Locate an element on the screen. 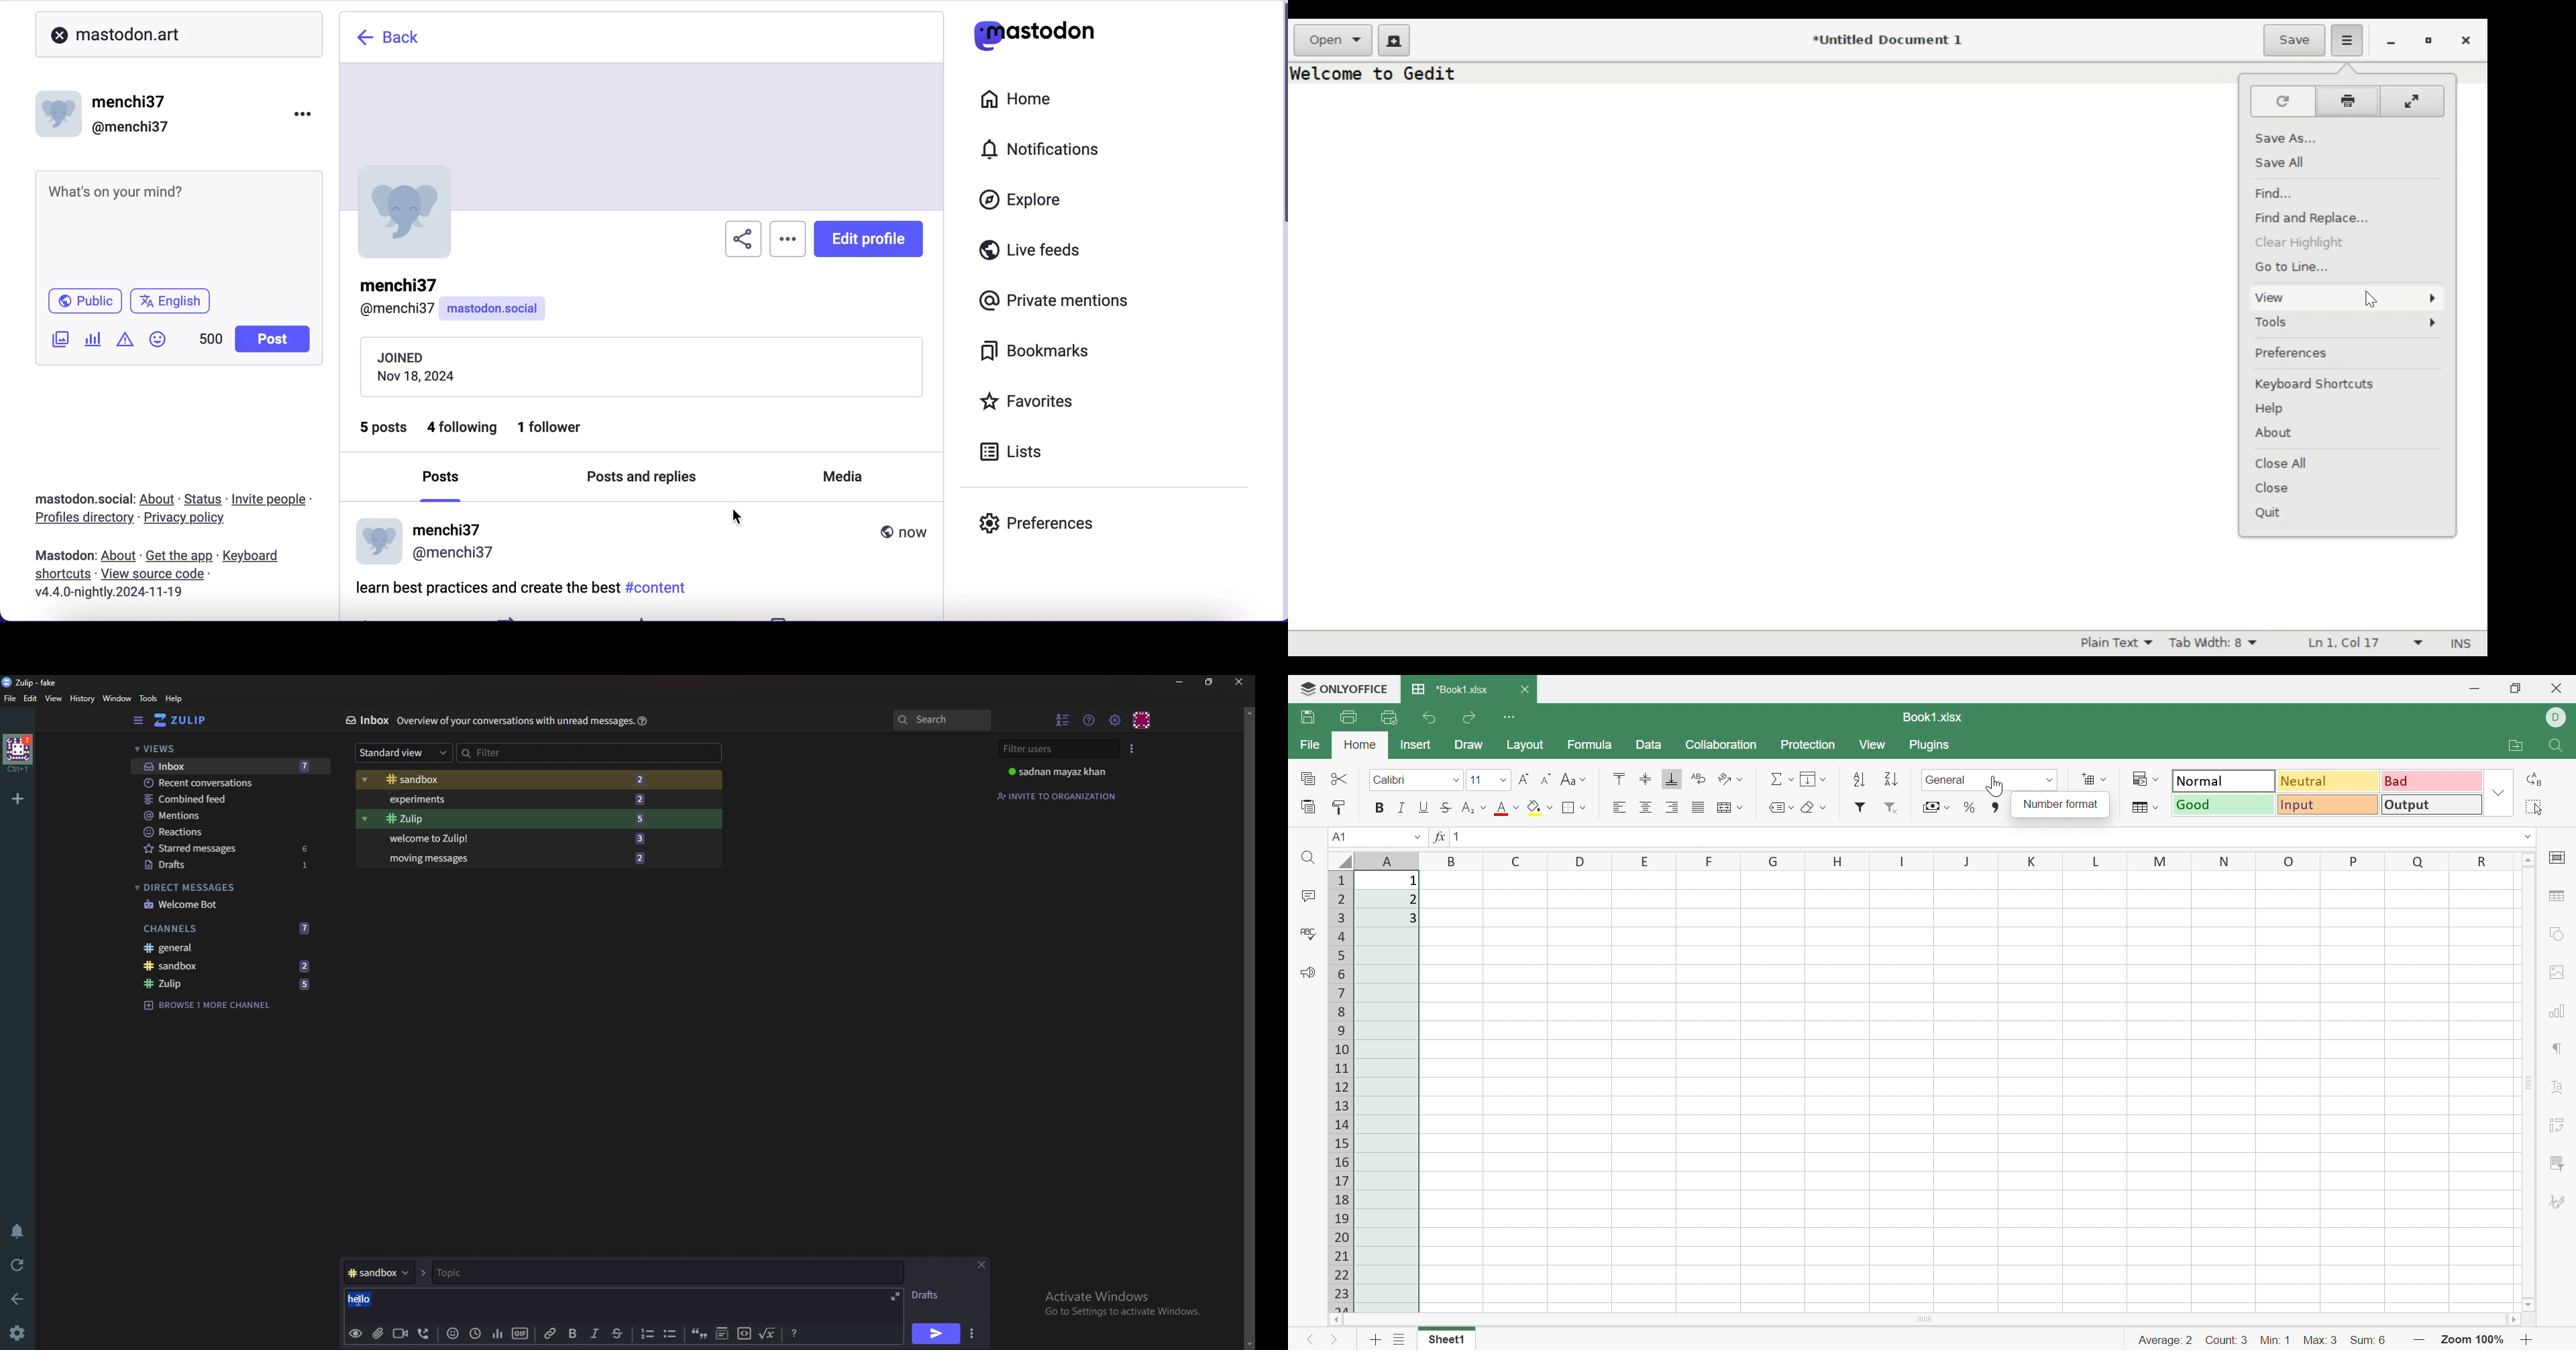 The height and width of the screenshot is (1372, 2576). close is located at coordinates (982, 1264).